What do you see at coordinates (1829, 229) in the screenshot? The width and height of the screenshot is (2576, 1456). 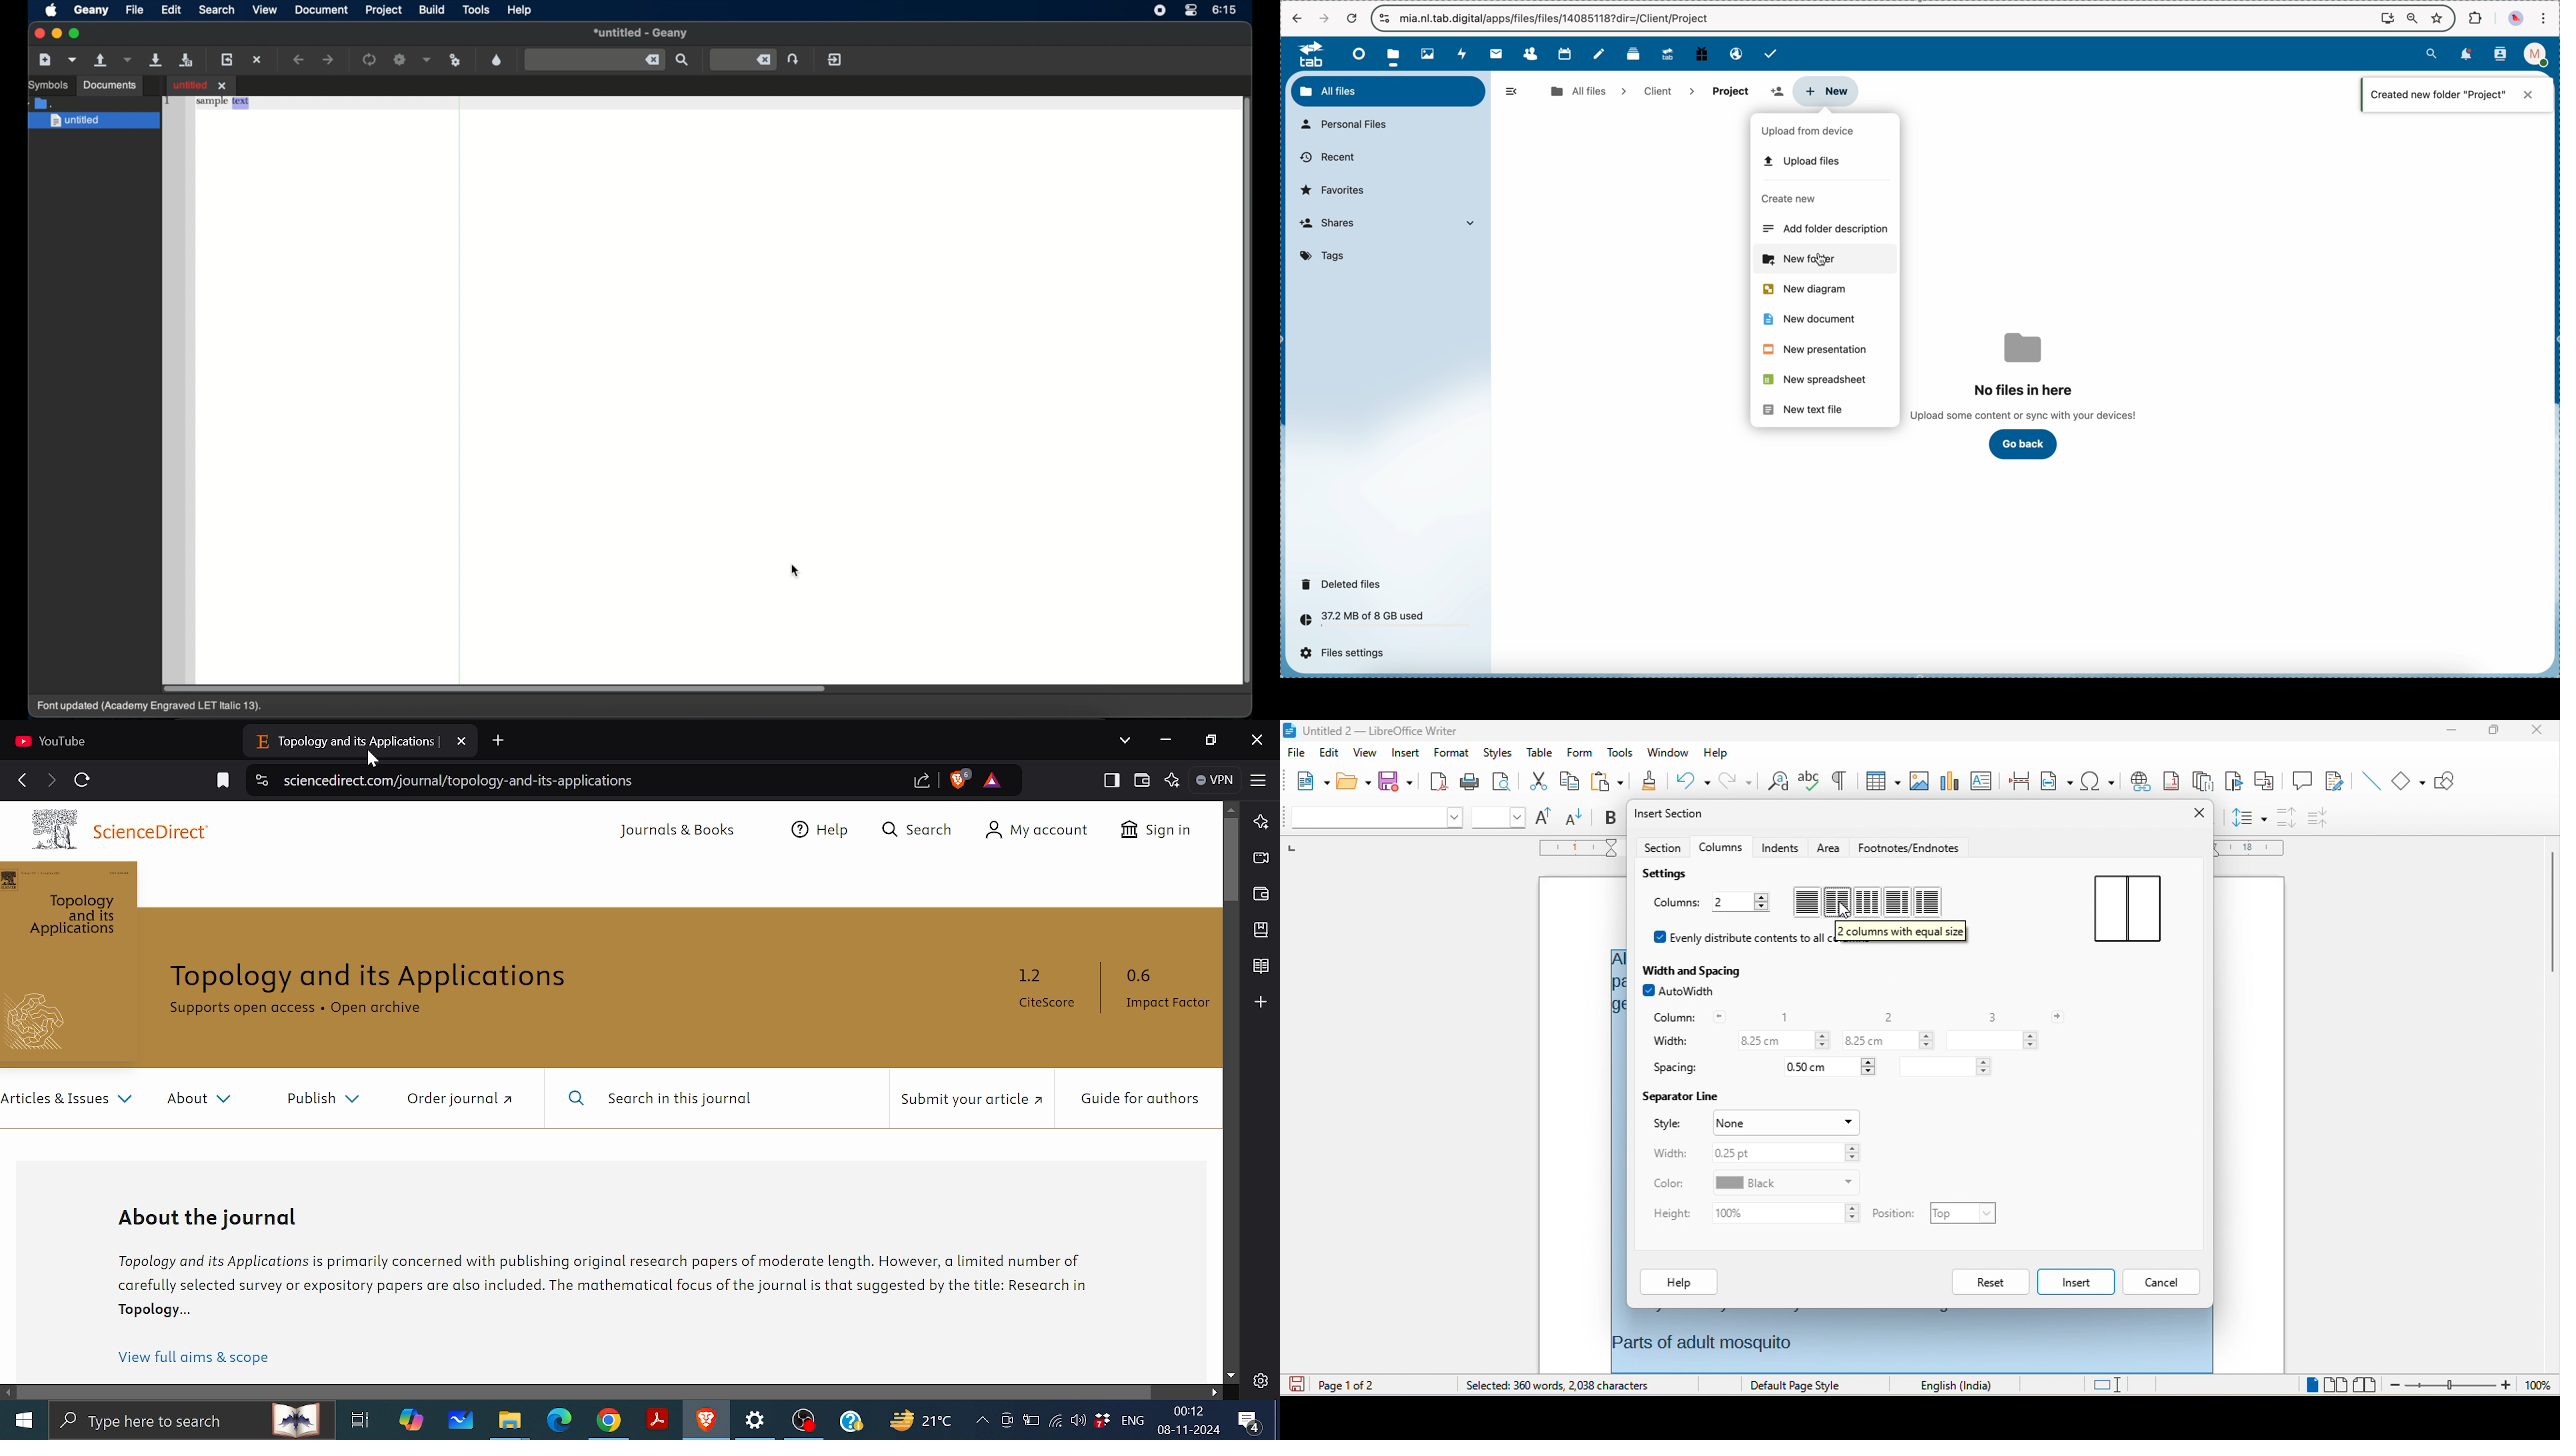 I see `add folder description` at bounding box center [1829, 229].